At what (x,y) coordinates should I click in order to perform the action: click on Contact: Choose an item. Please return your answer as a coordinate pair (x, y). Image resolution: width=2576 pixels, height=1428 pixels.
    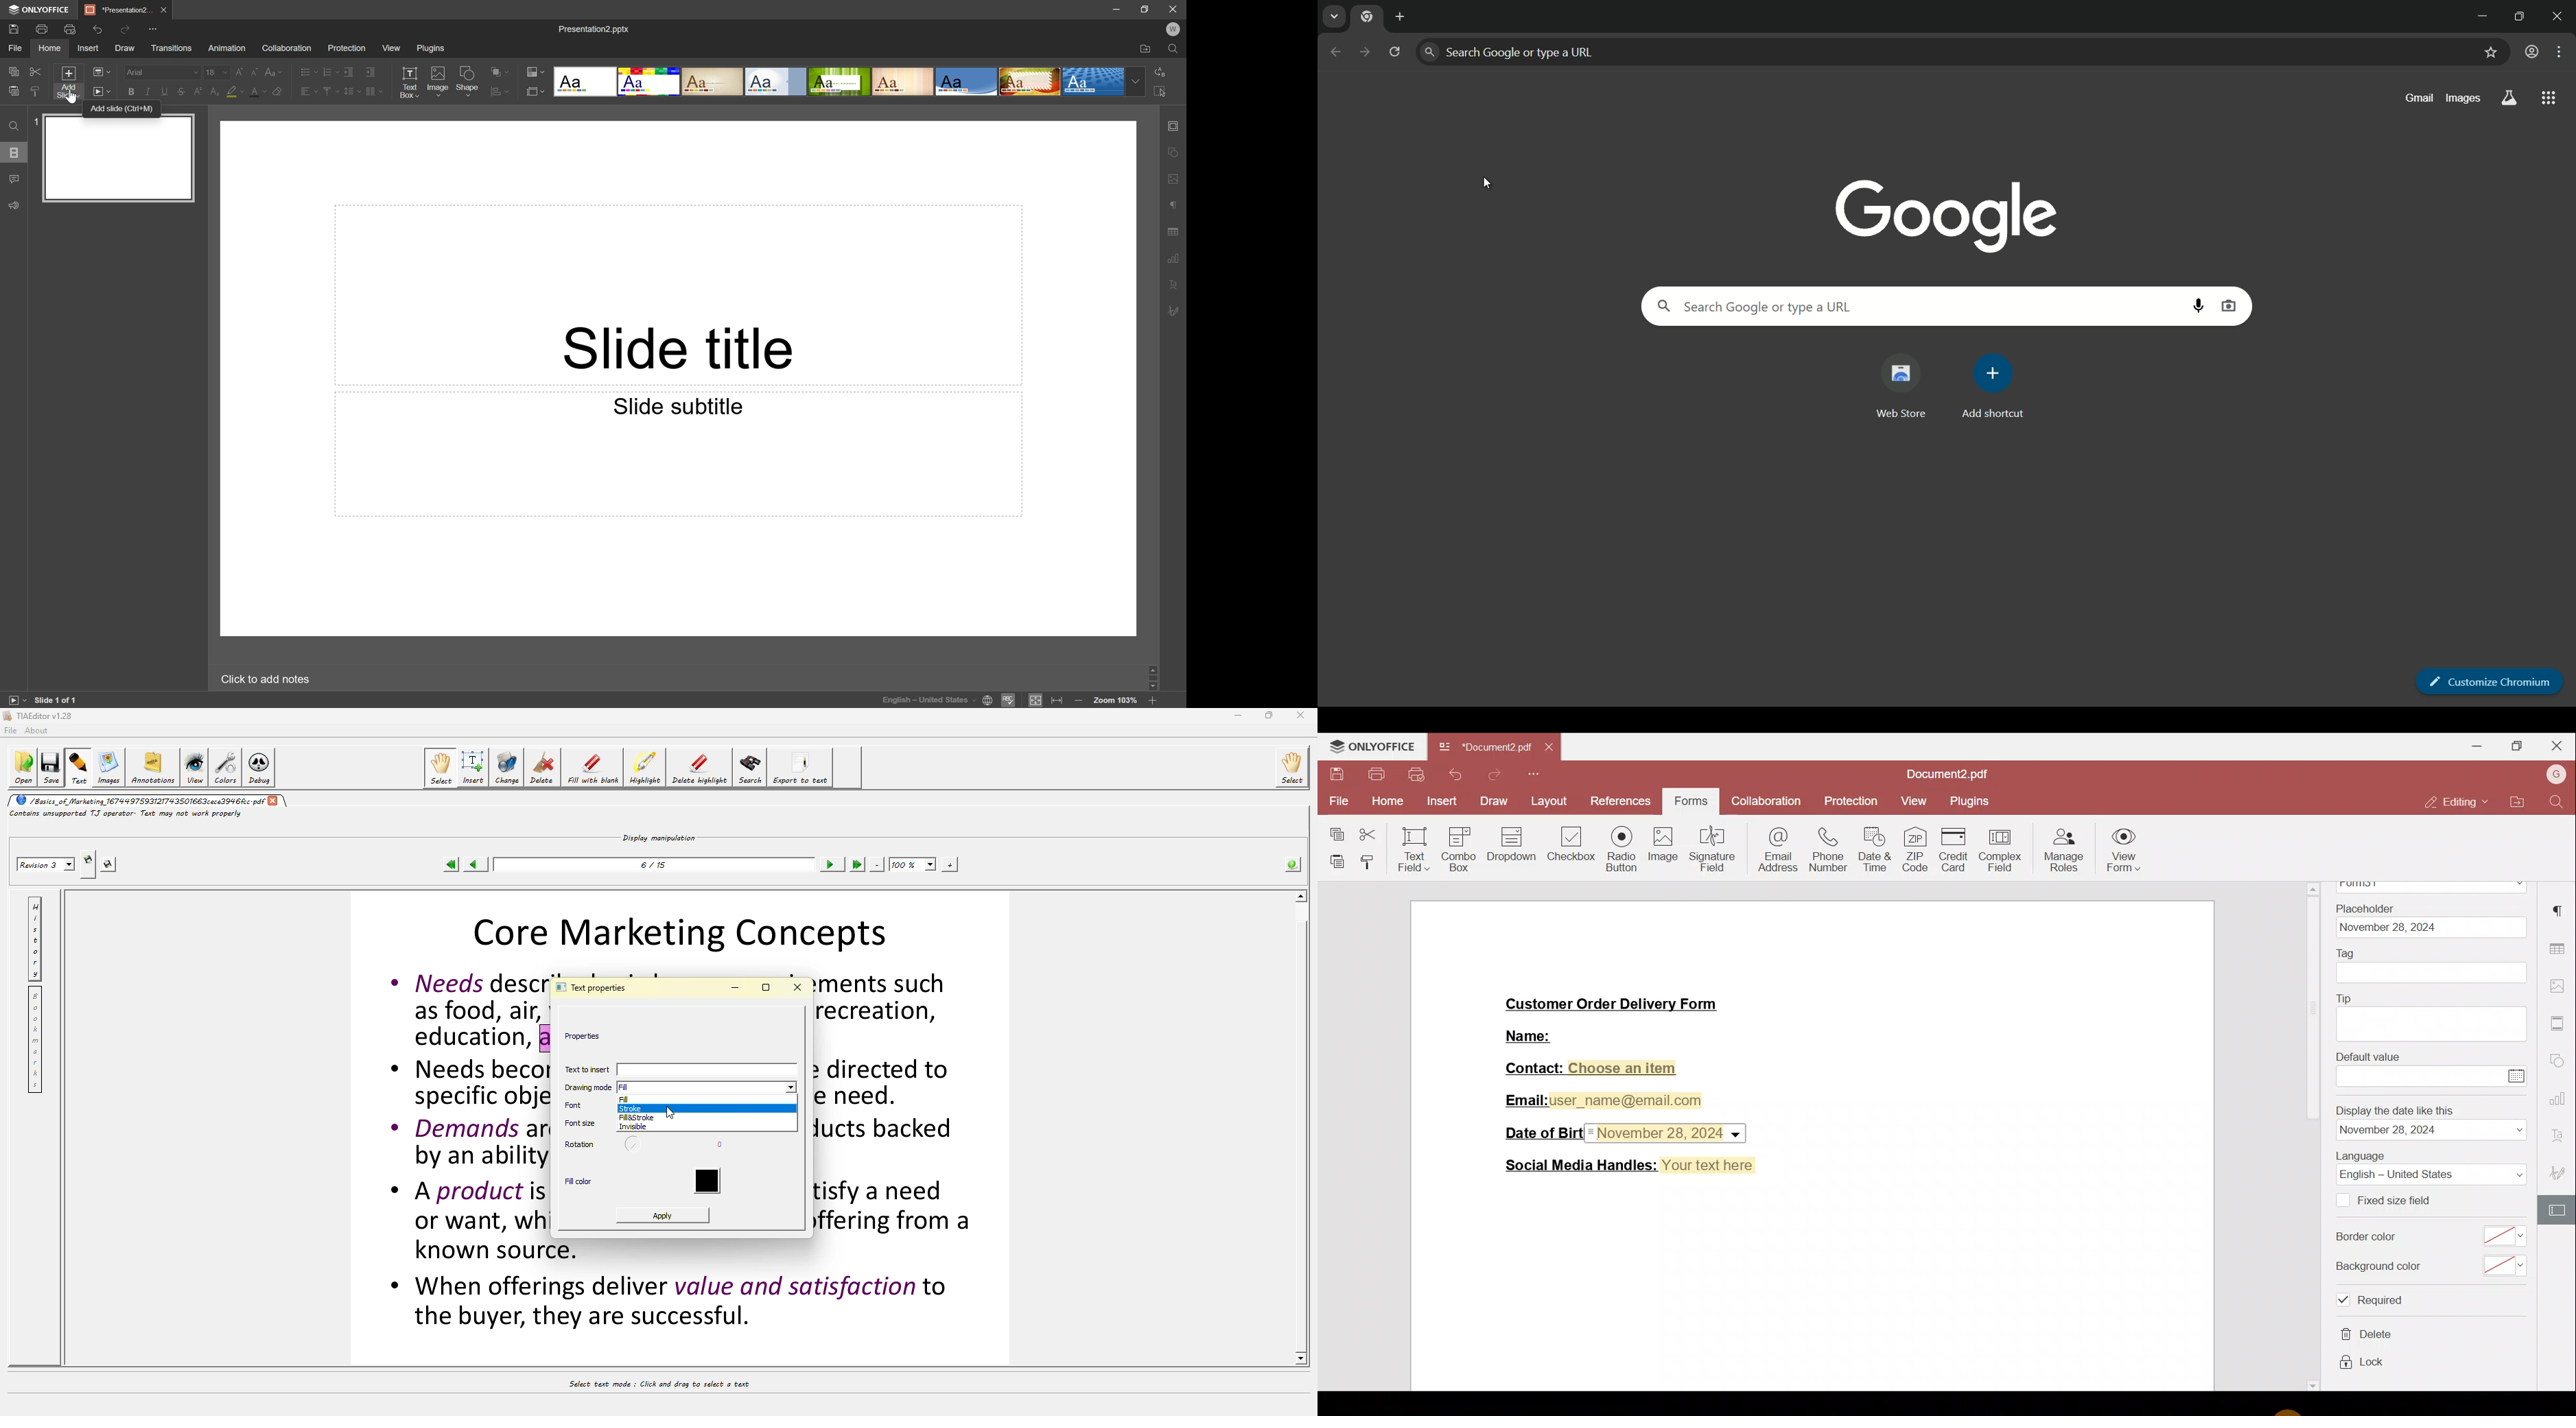
    Looking at the image, I should click on (1593, 1069).